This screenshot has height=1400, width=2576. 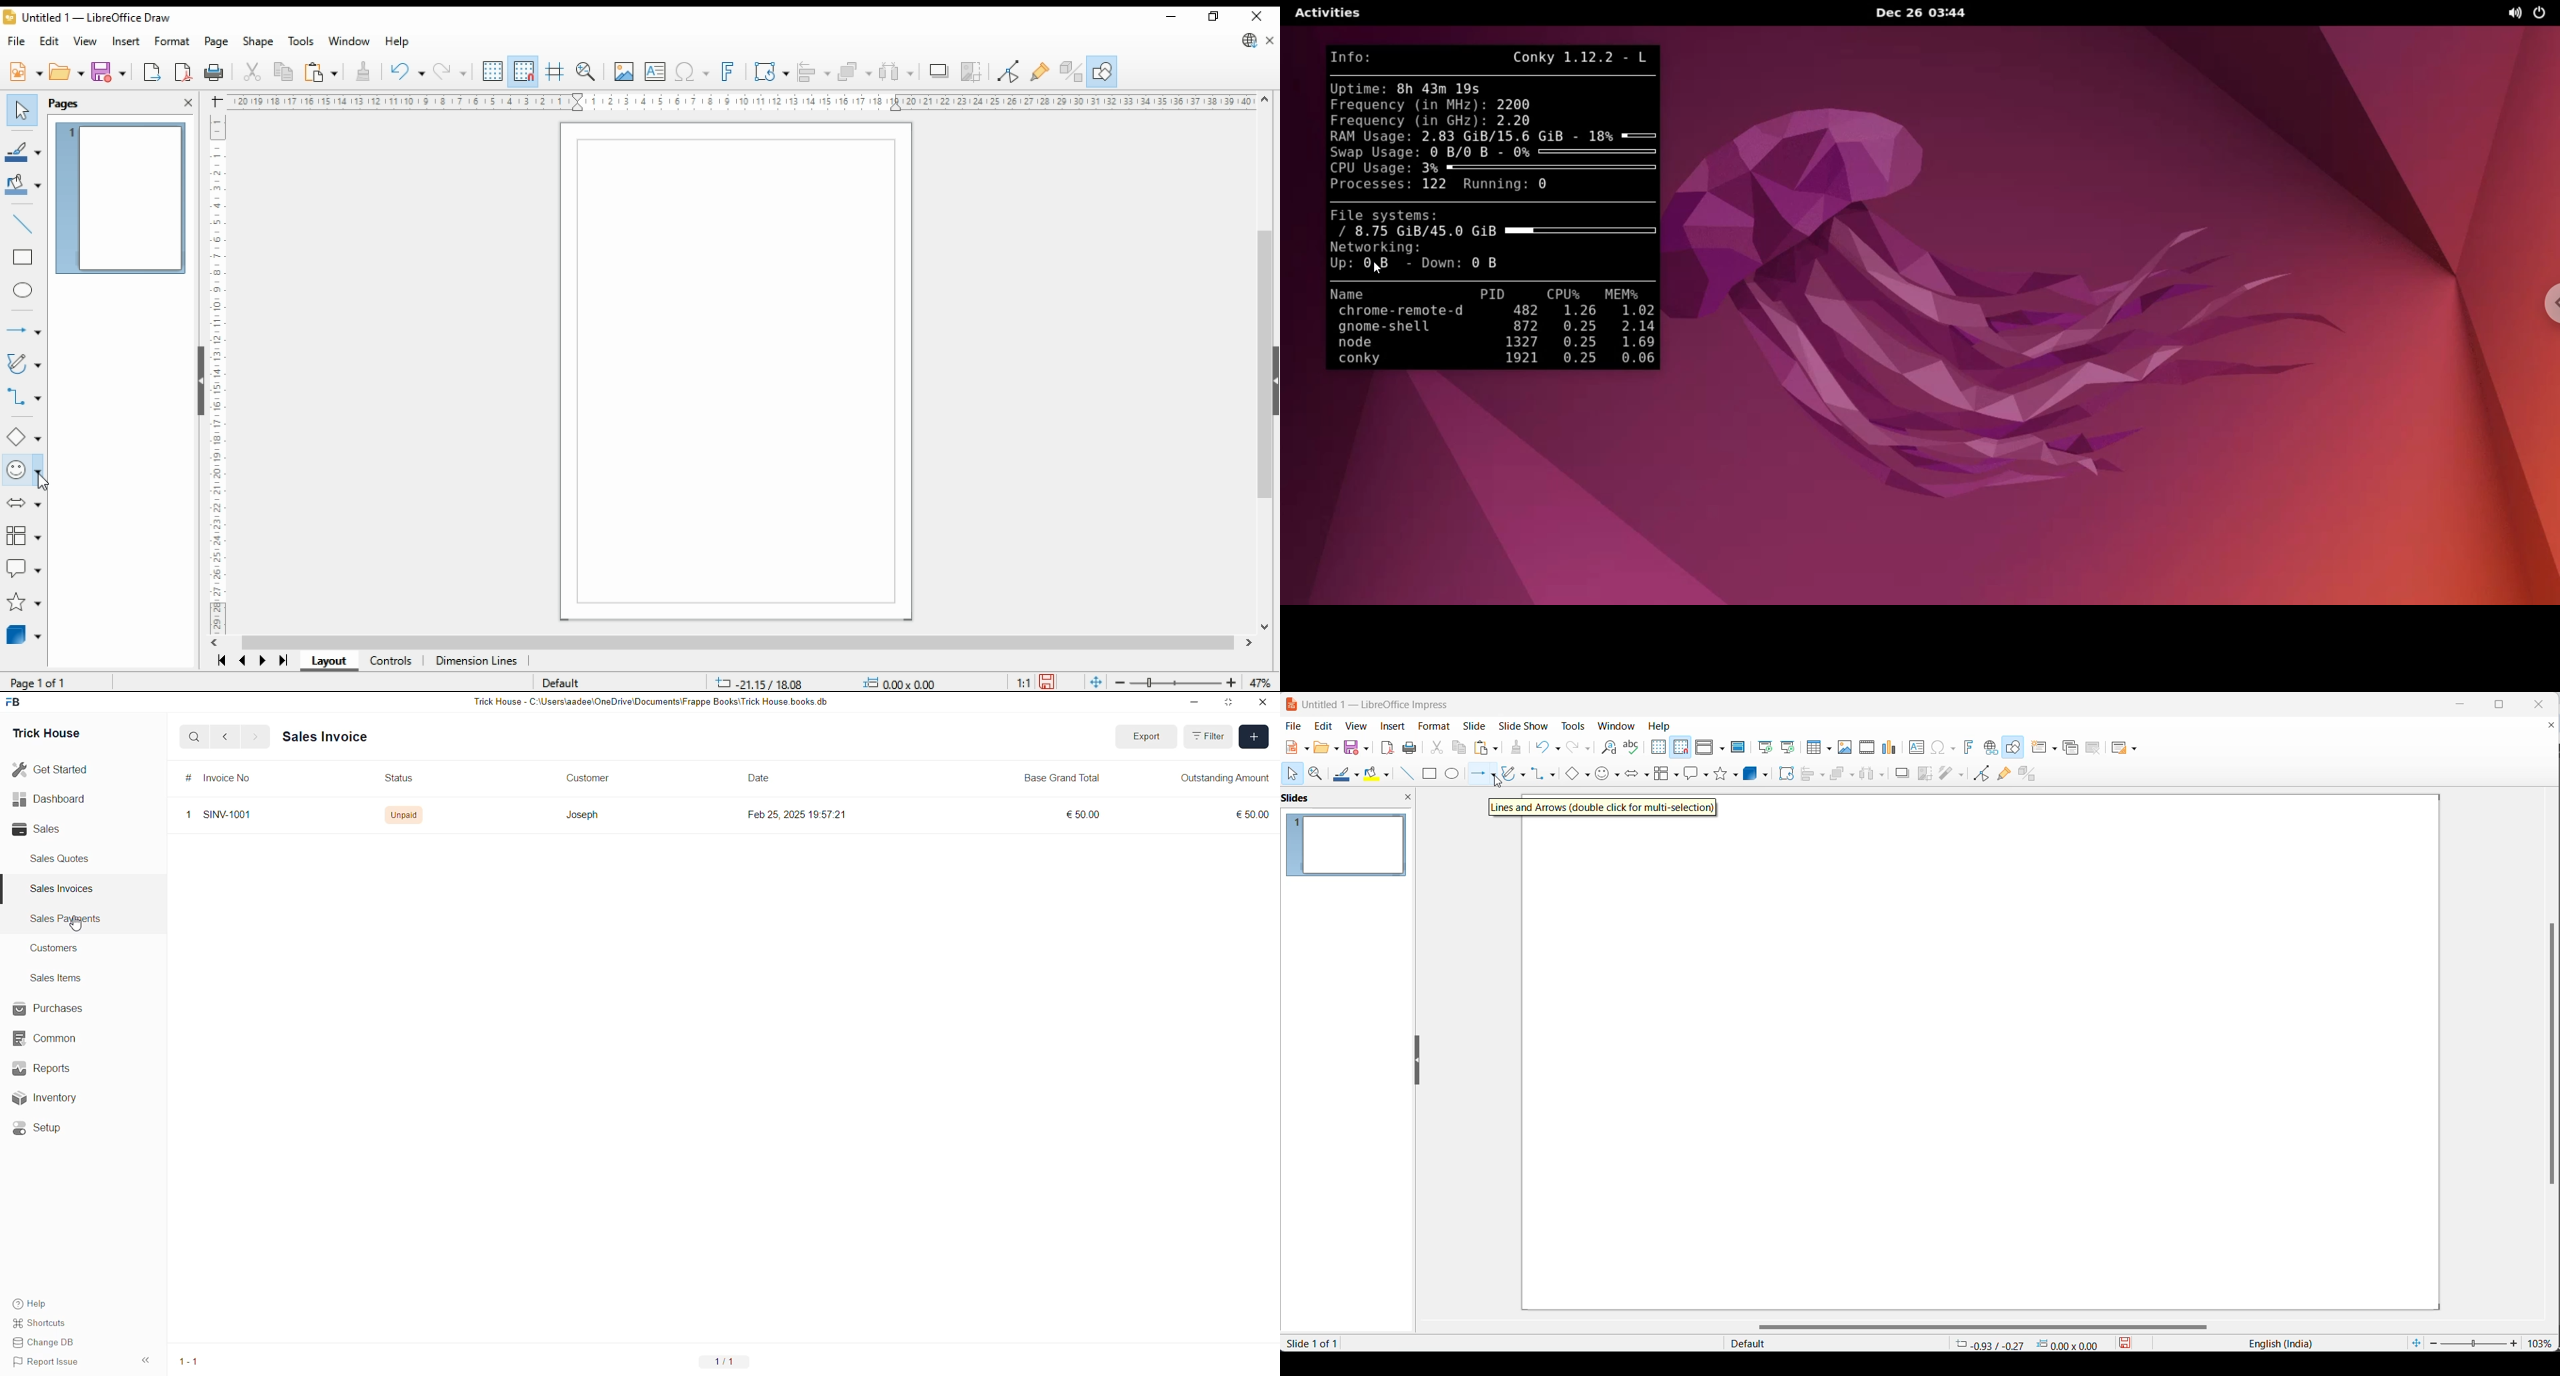 I want to click on distribute objects, so click(x=1874, y=775).